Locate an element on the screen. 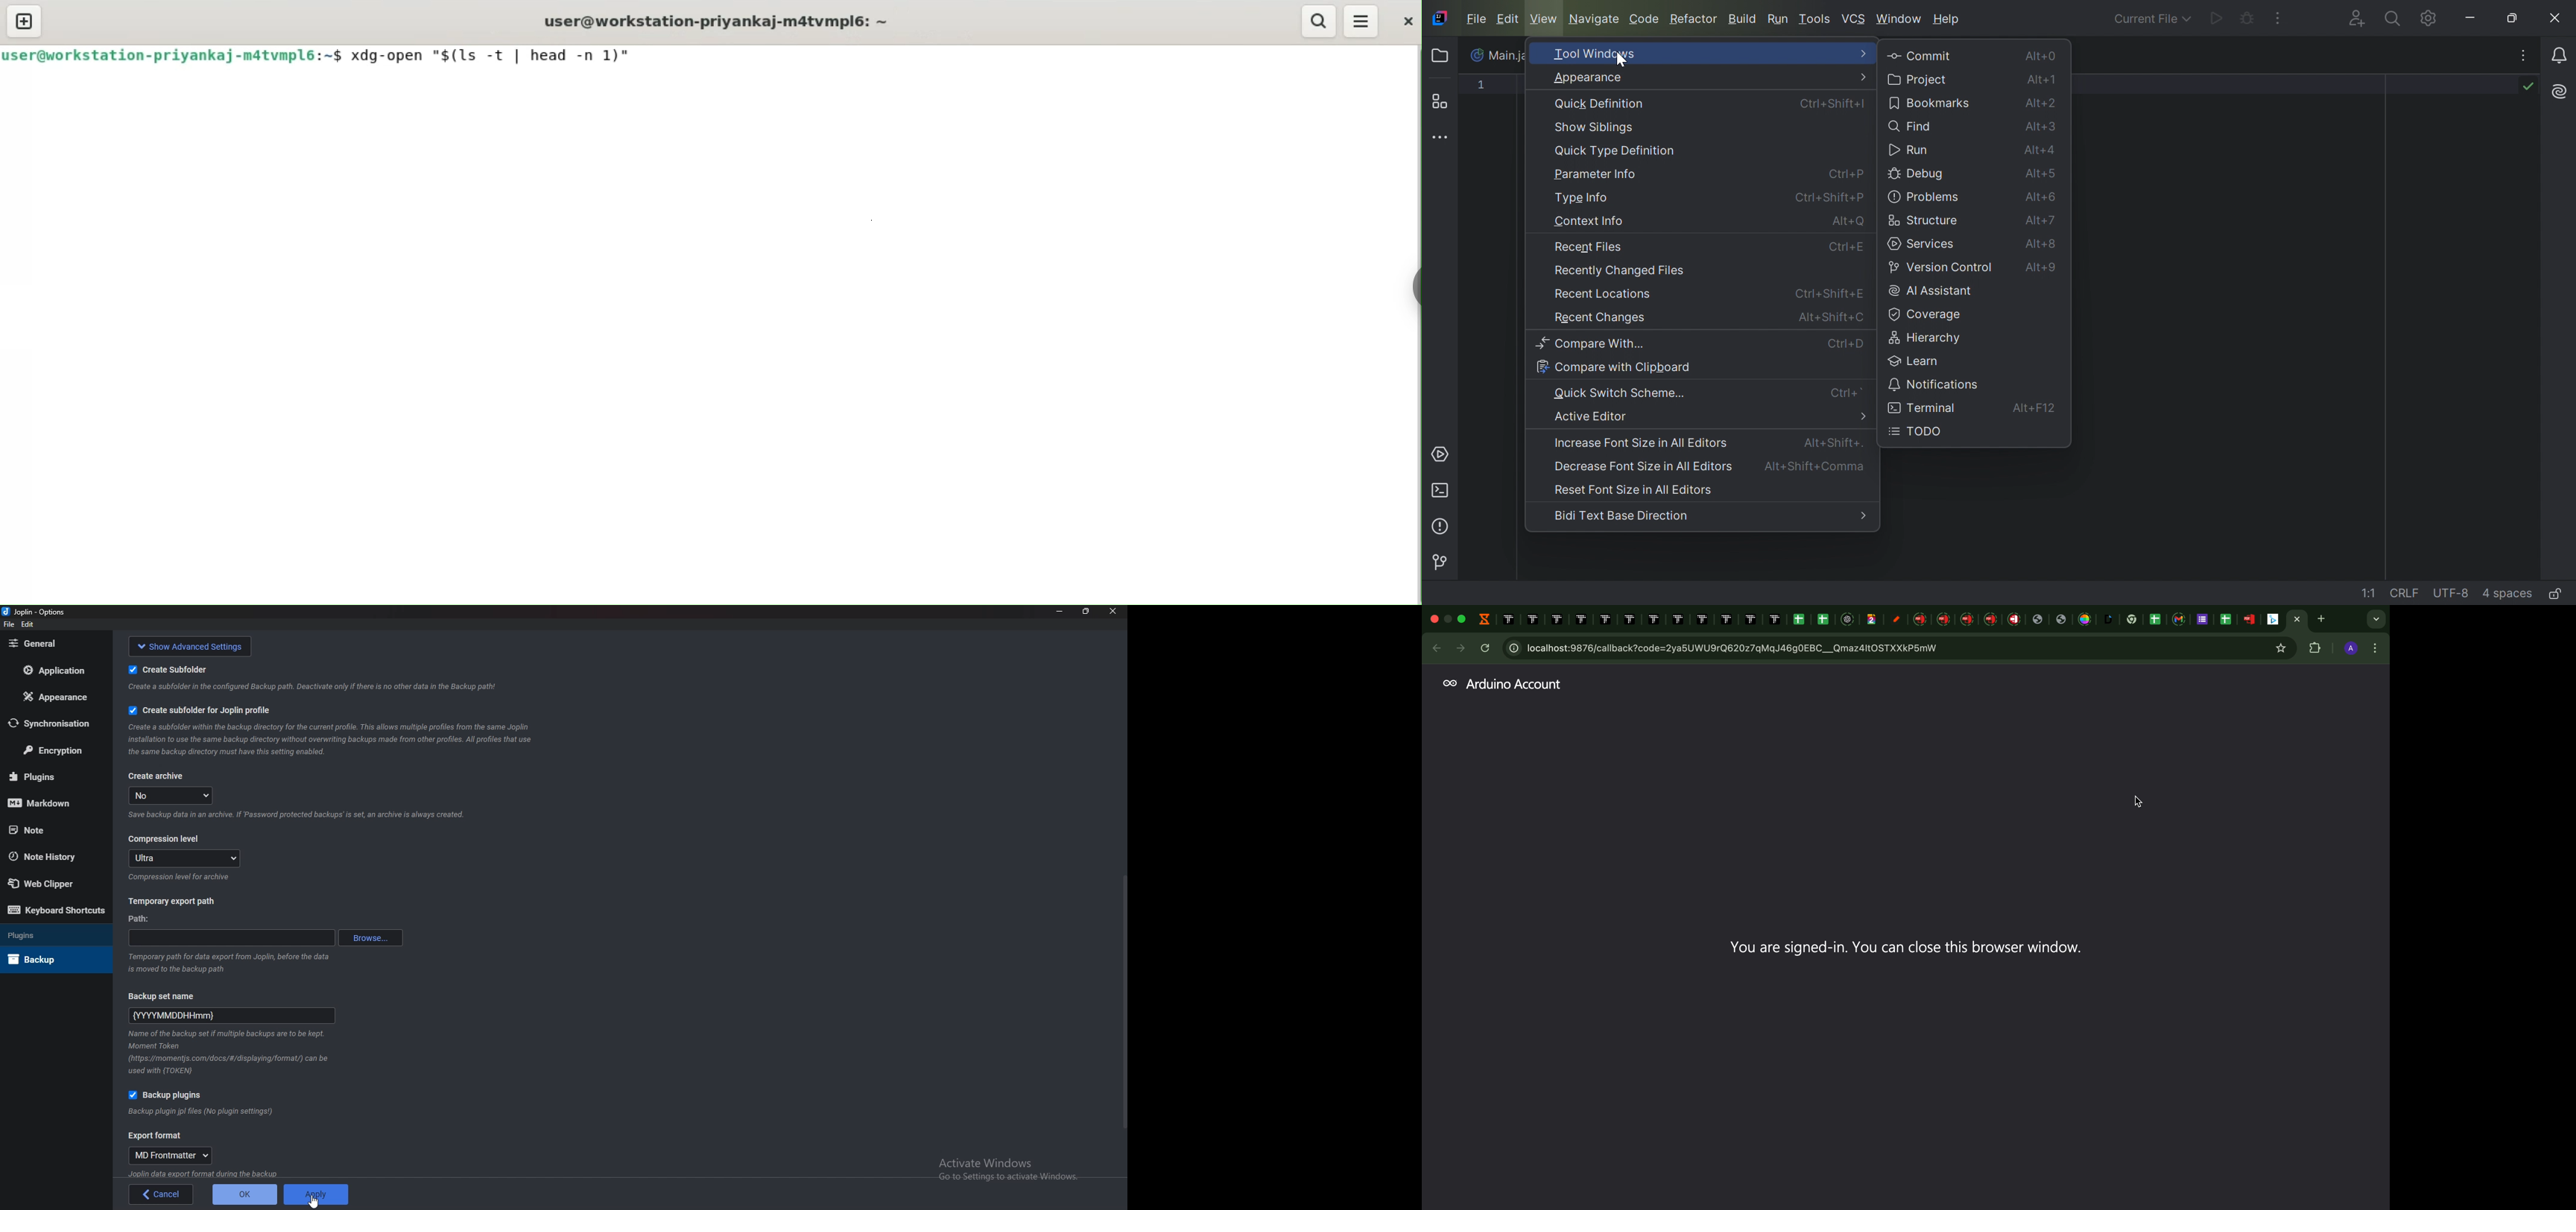 The image size is (2576, 1232). Updates available. IDE and Project Settings. is located at coordinates (2412, 18).